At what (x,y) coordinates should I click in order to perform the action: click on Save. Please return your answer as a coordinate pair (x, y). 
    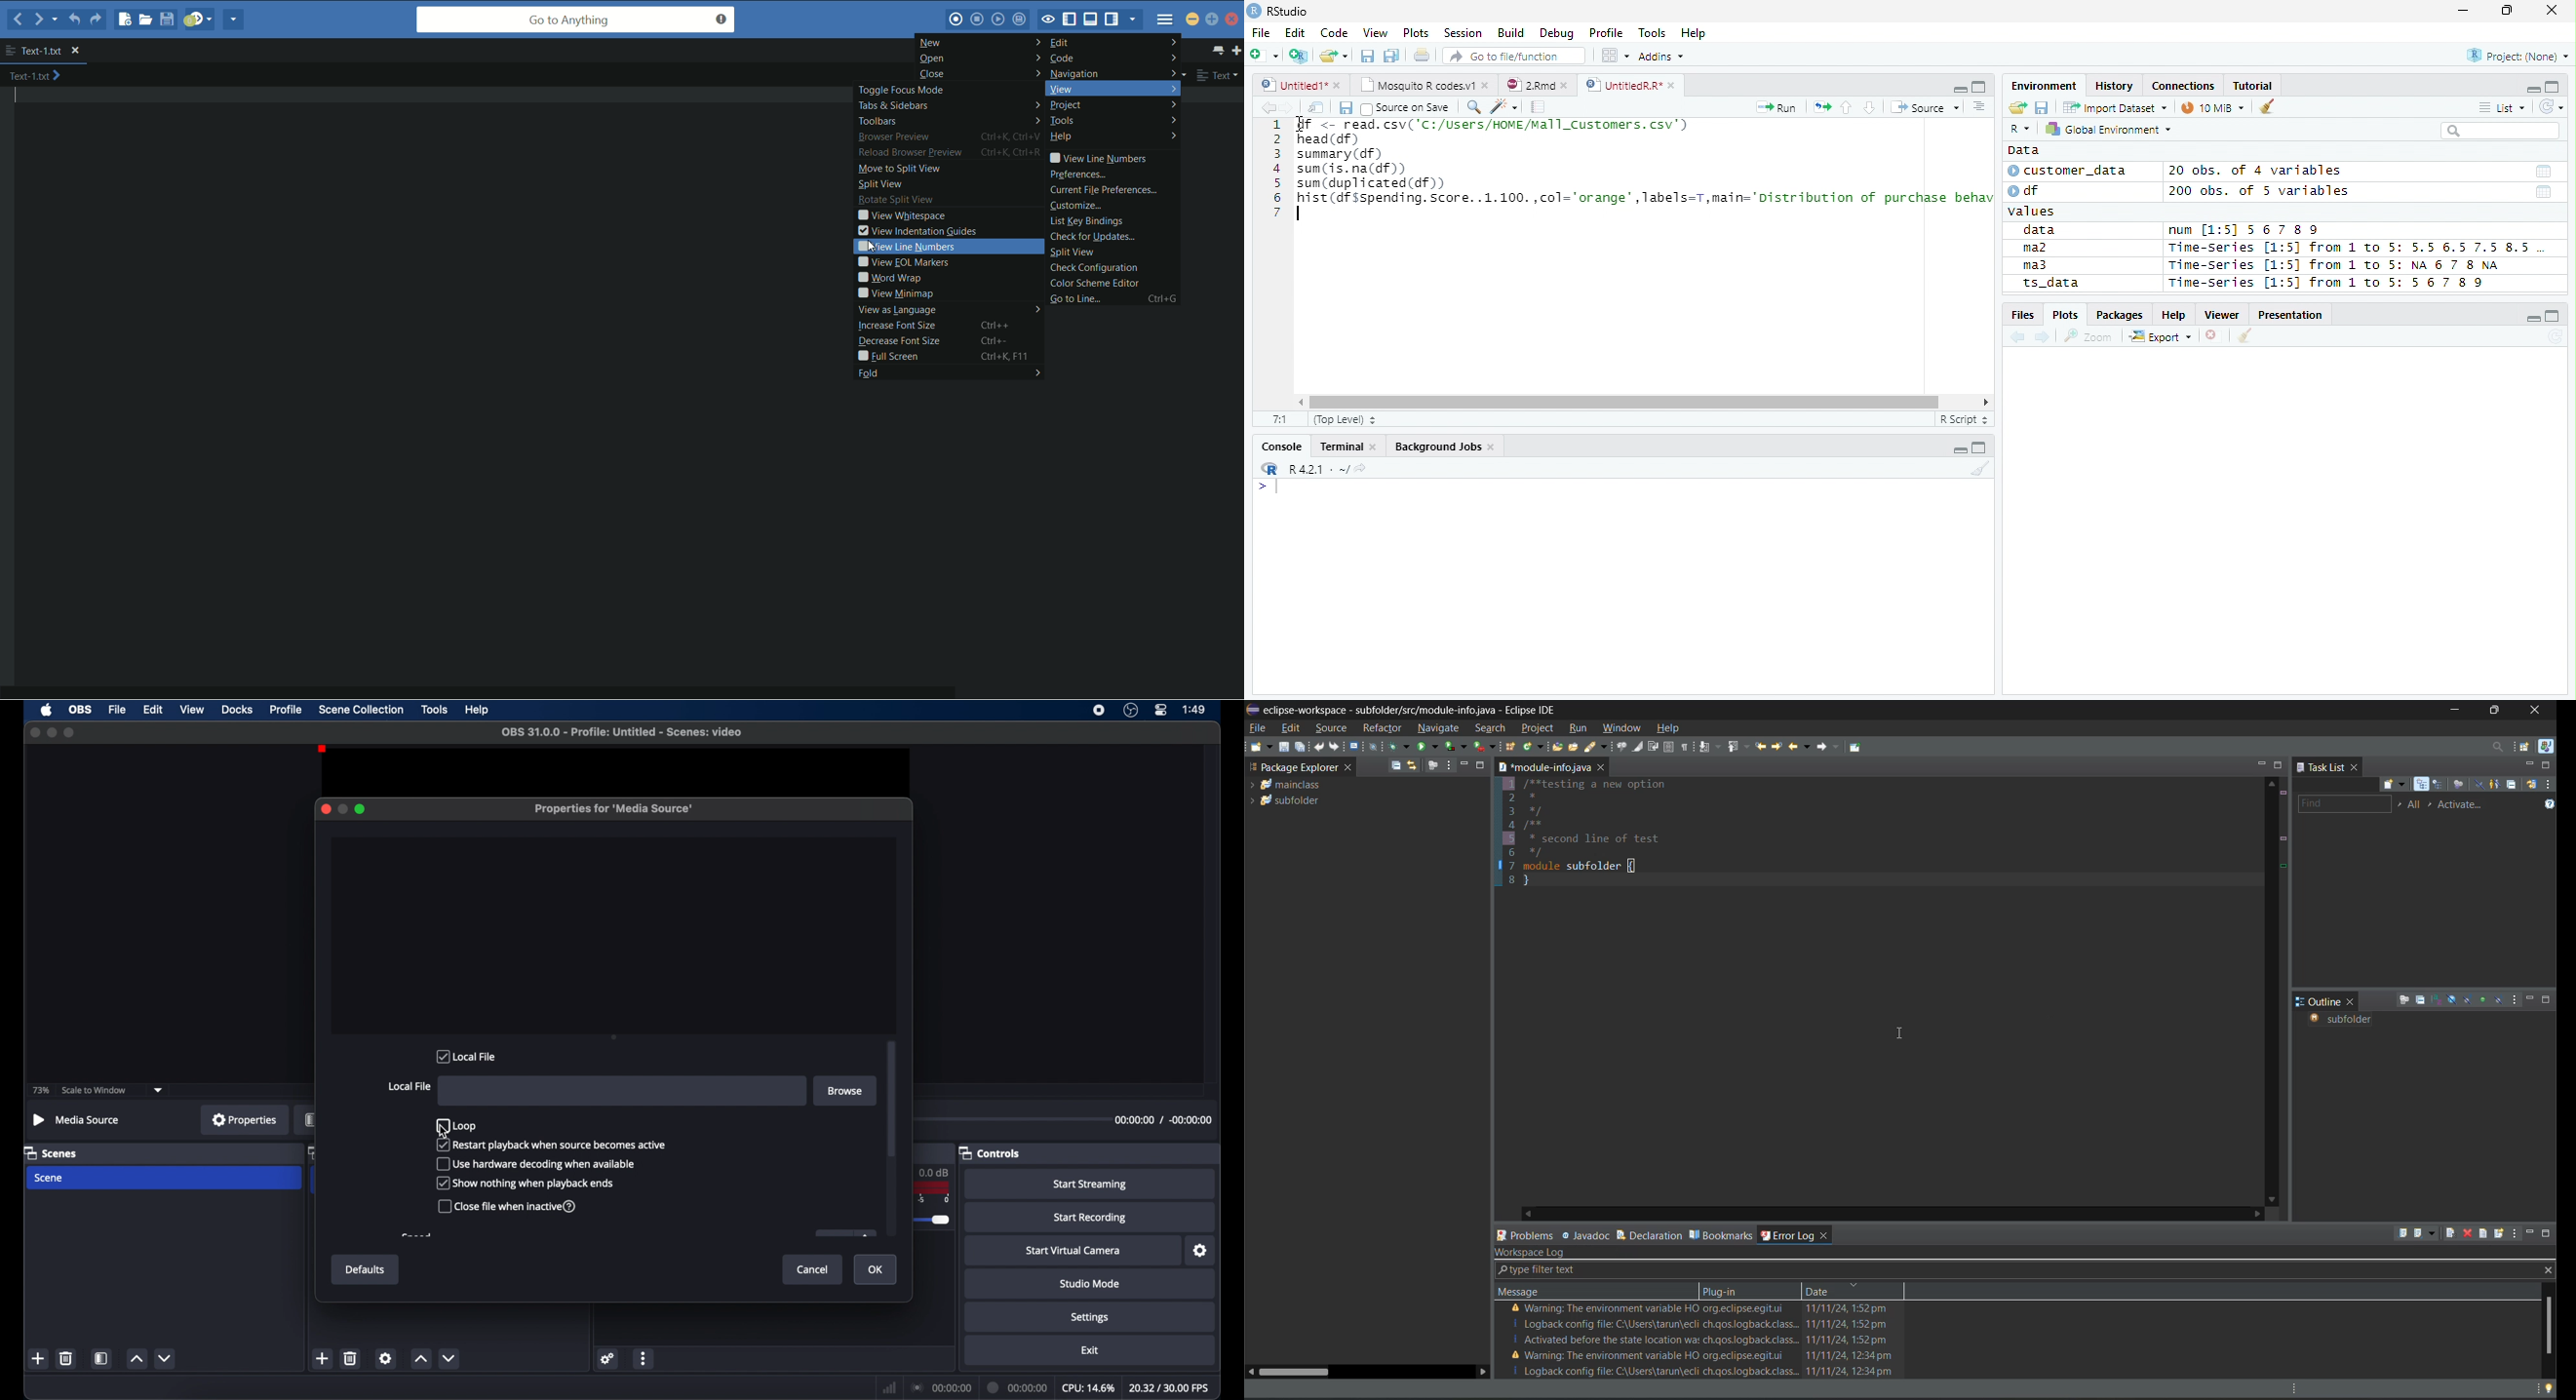
    Looking at the image, I should click on (1345, 107).